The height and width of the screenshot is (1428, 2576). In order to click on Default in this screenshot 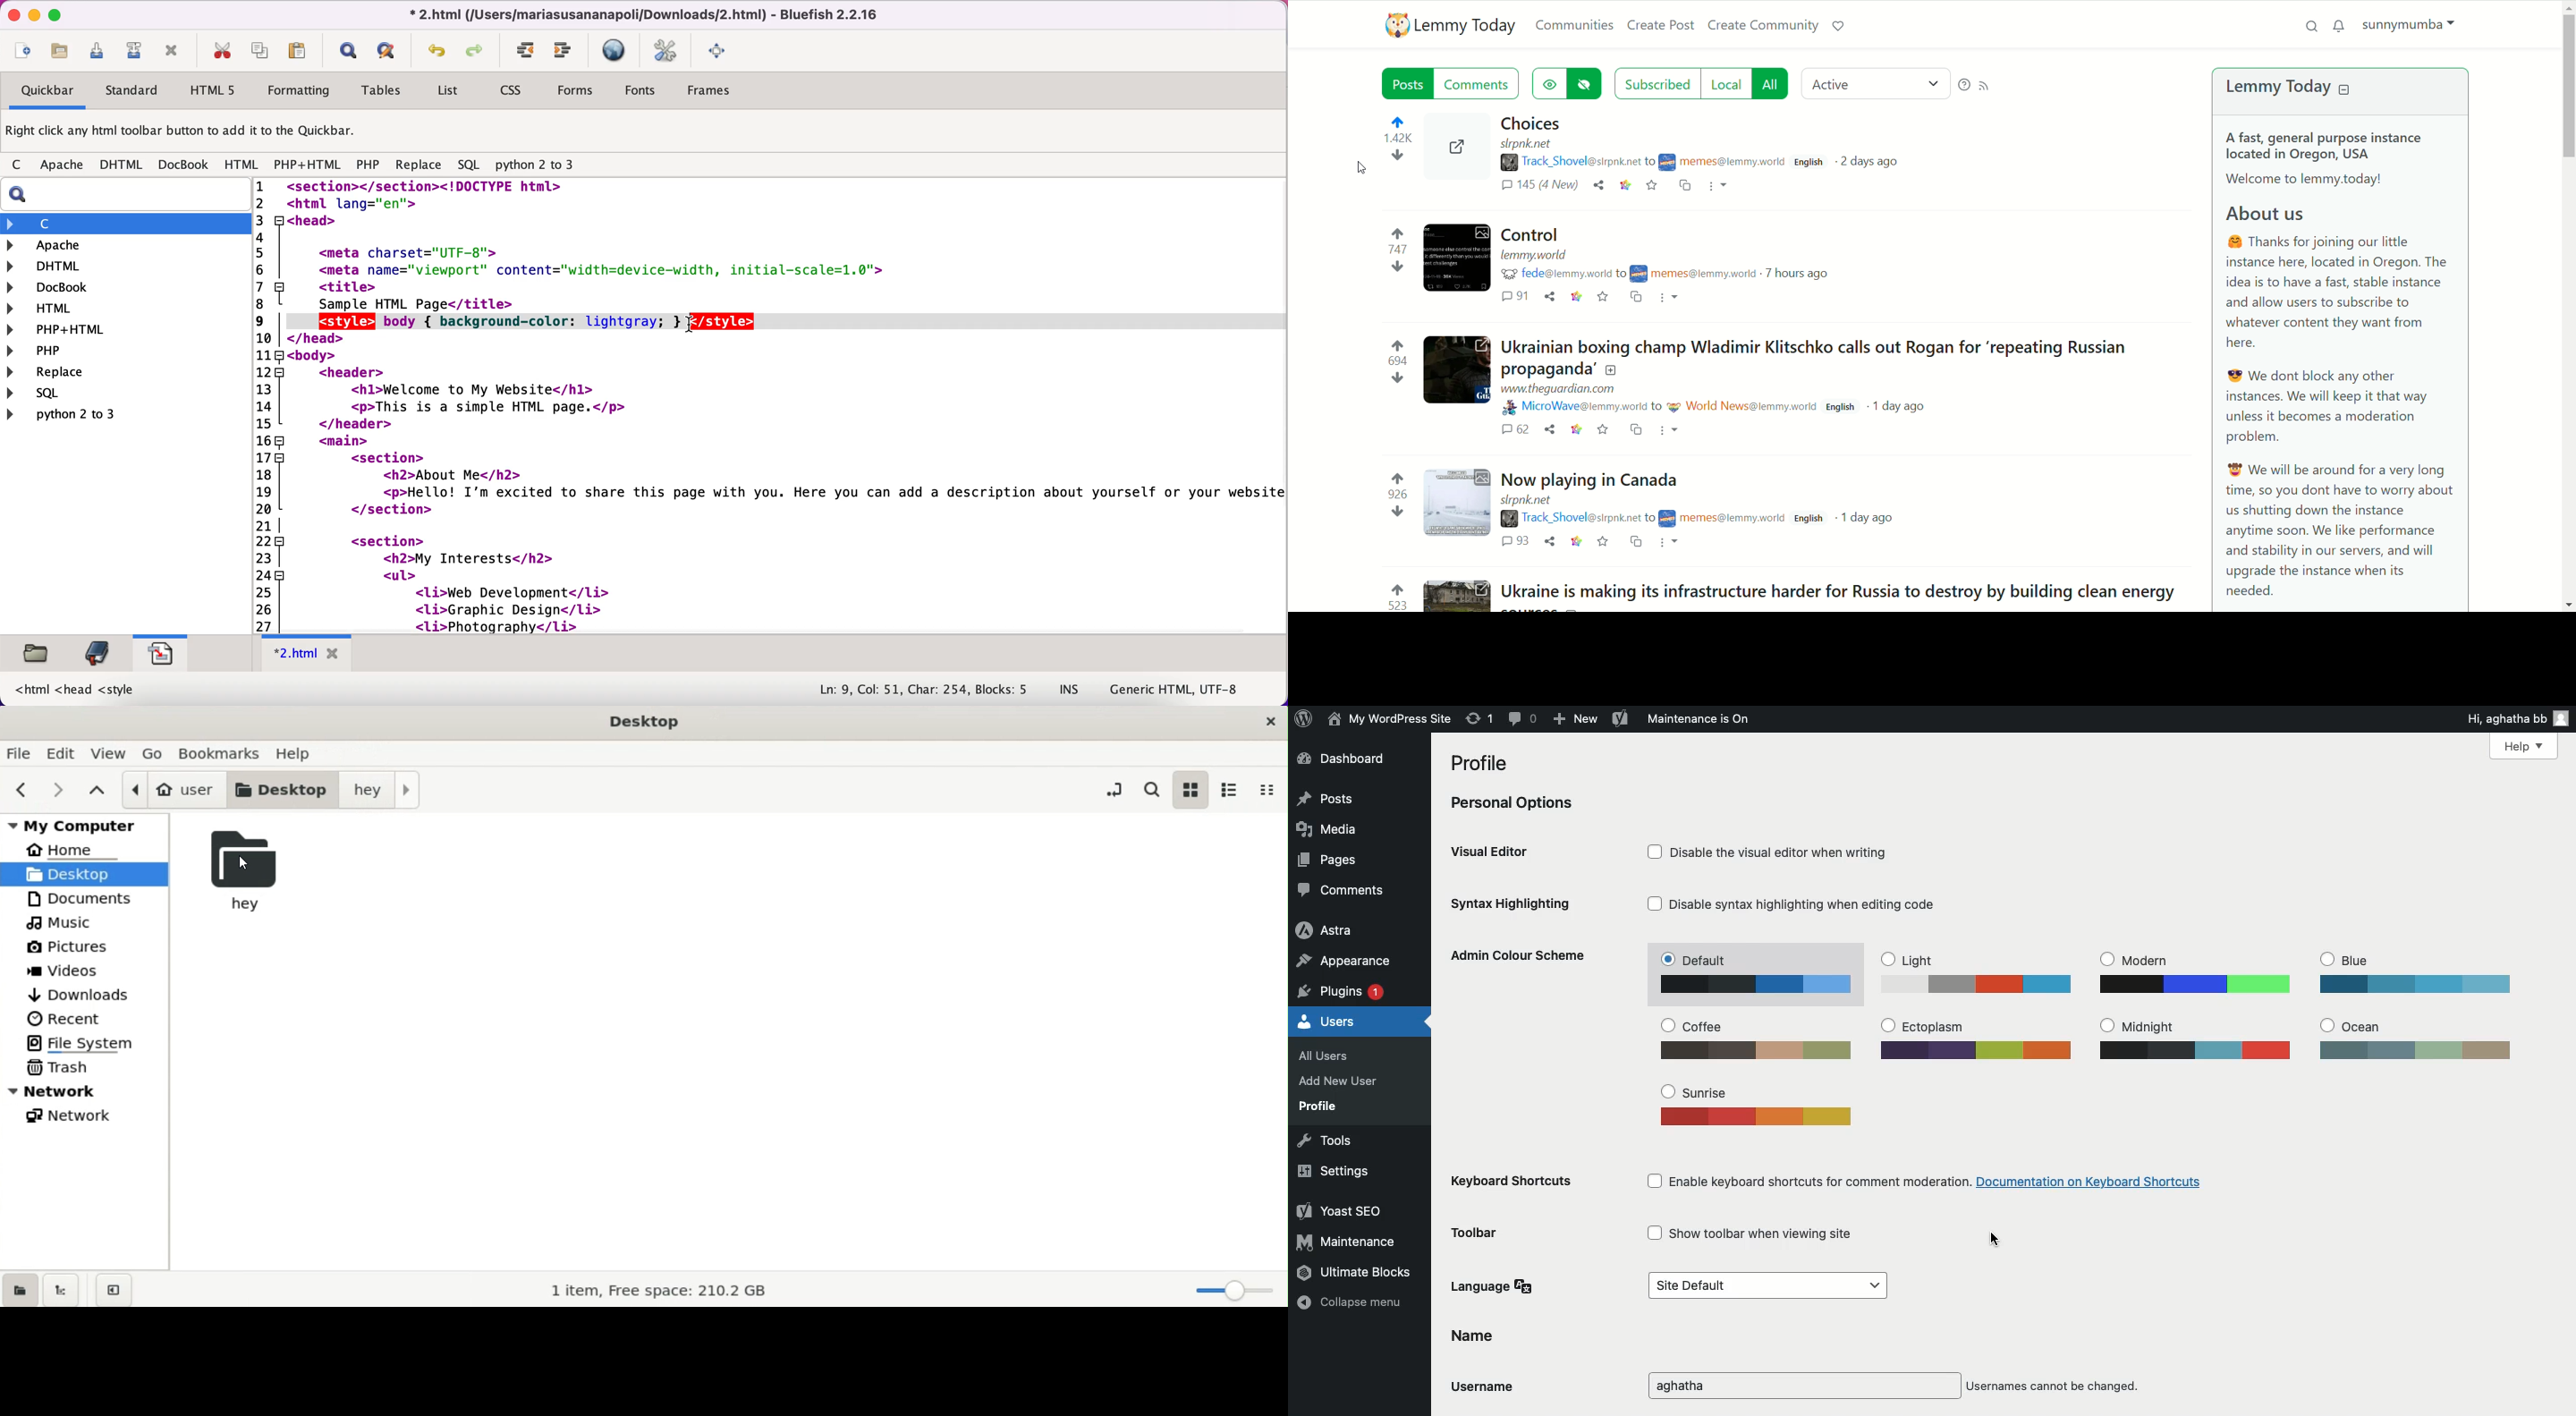, I will do `click(1758, 975)`.